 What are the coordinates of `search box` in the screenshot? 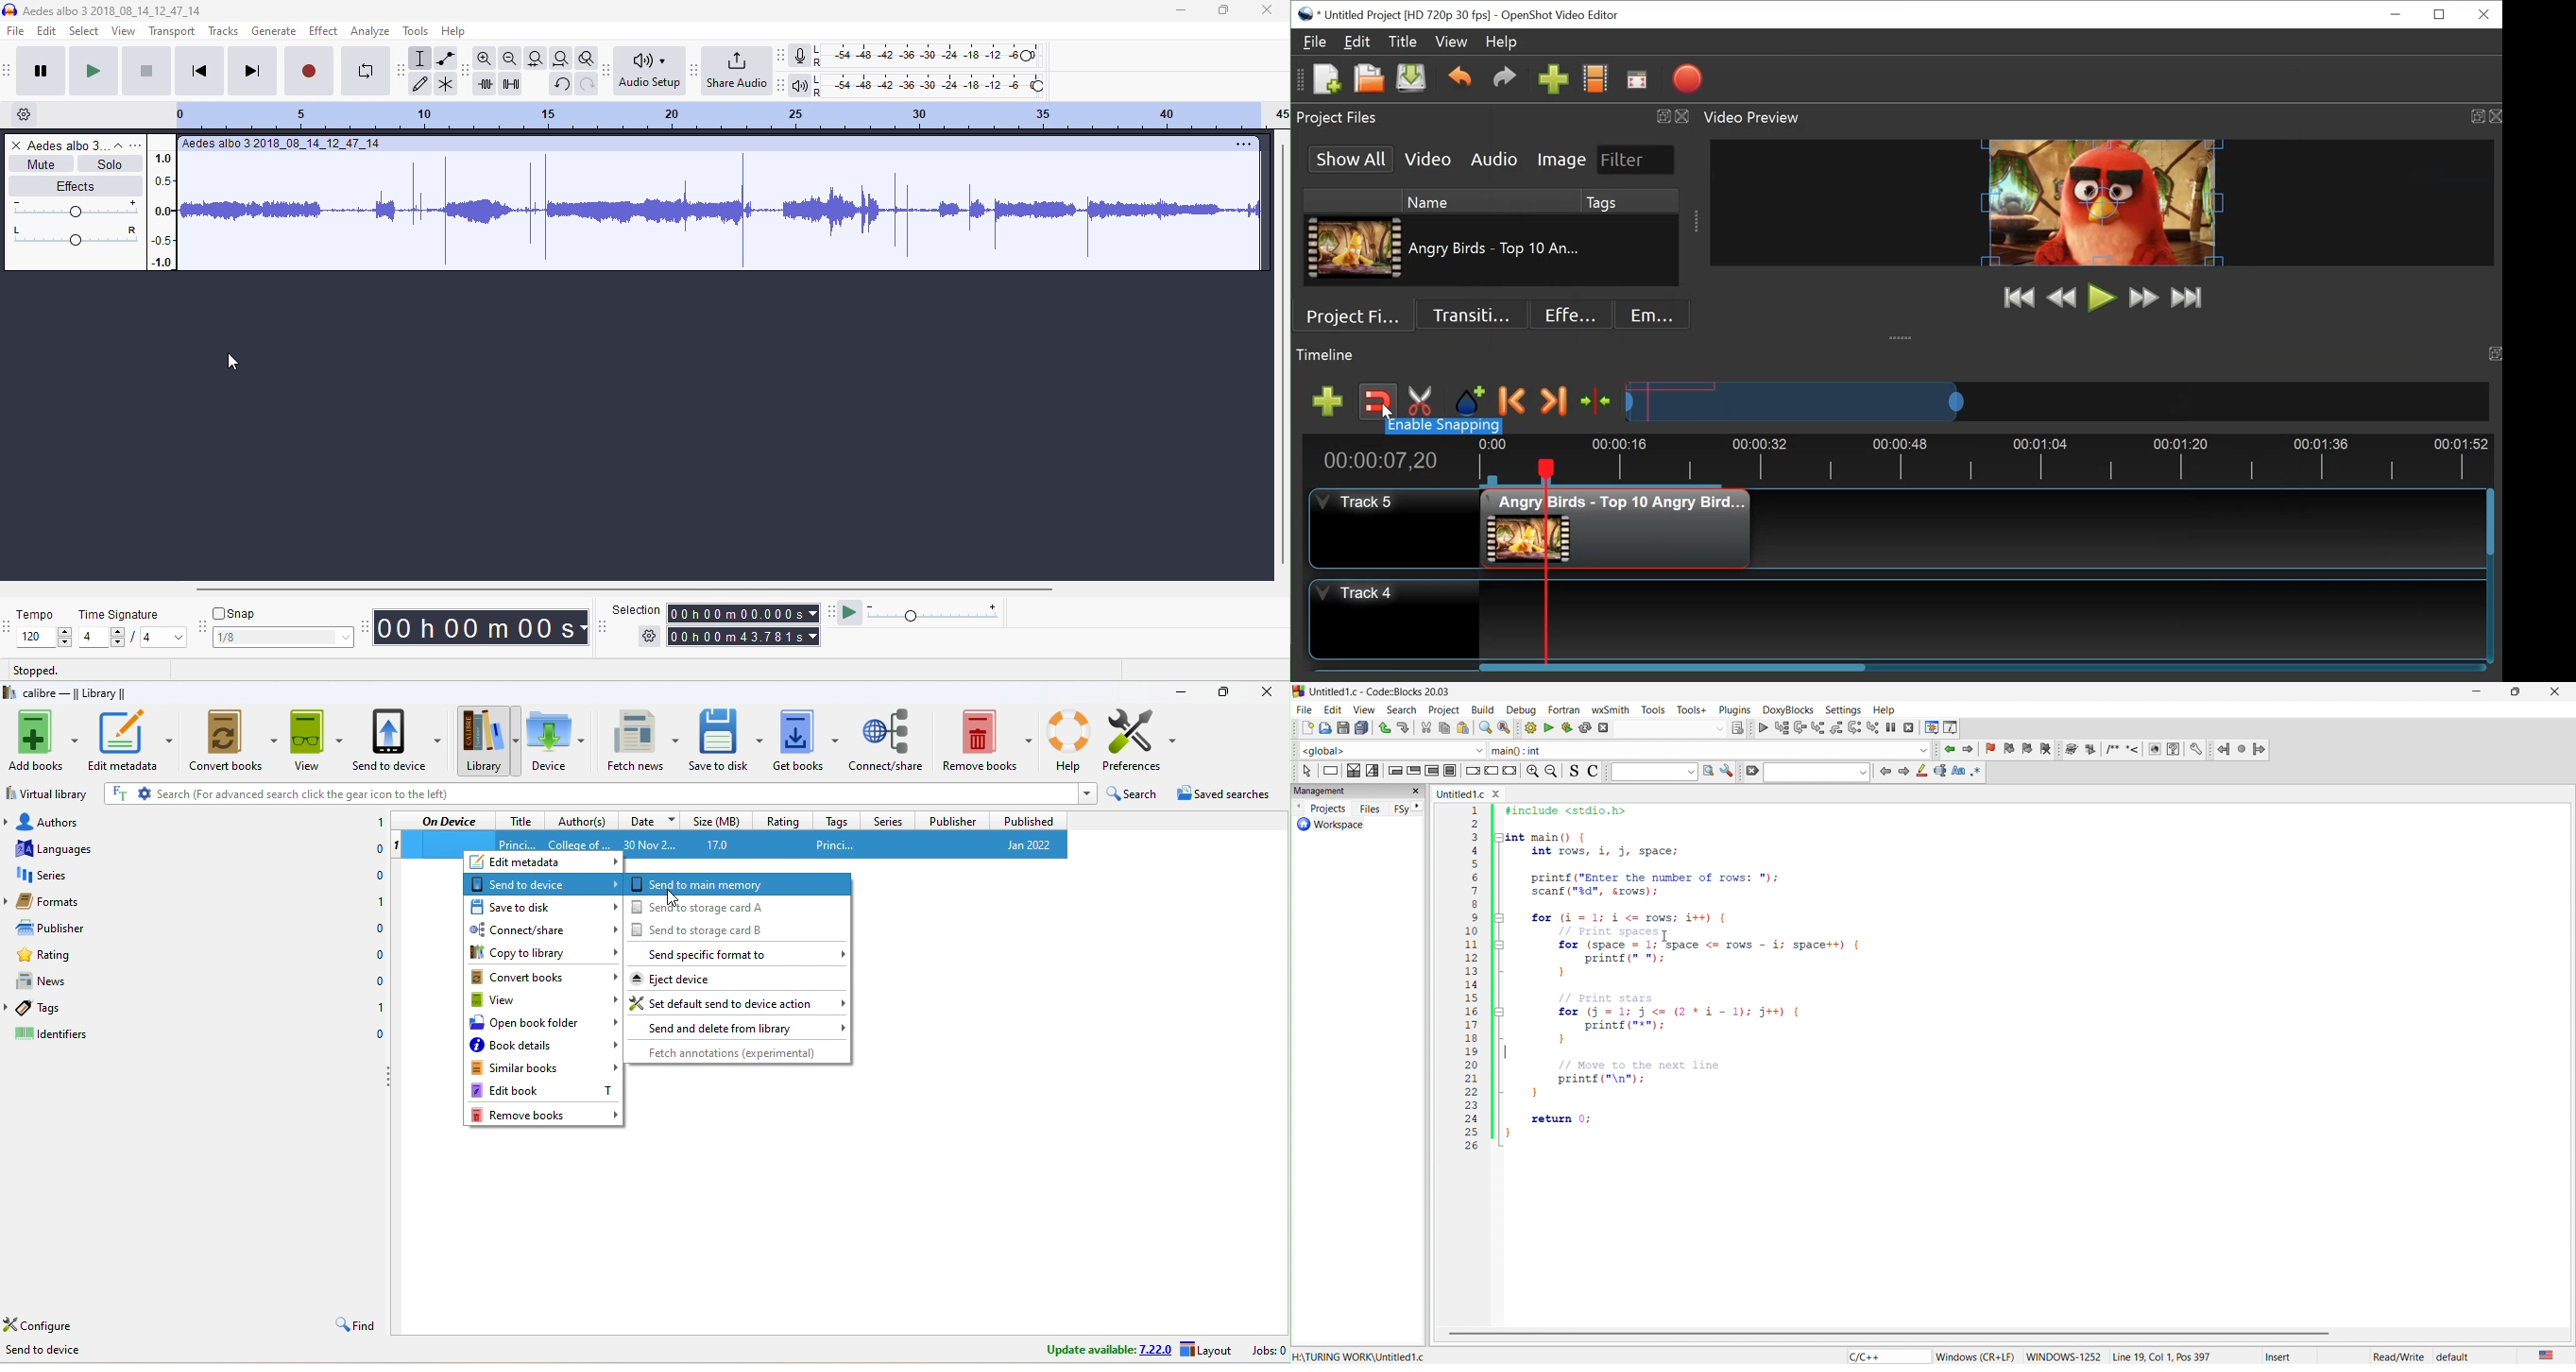 It's located at (1650, 772).